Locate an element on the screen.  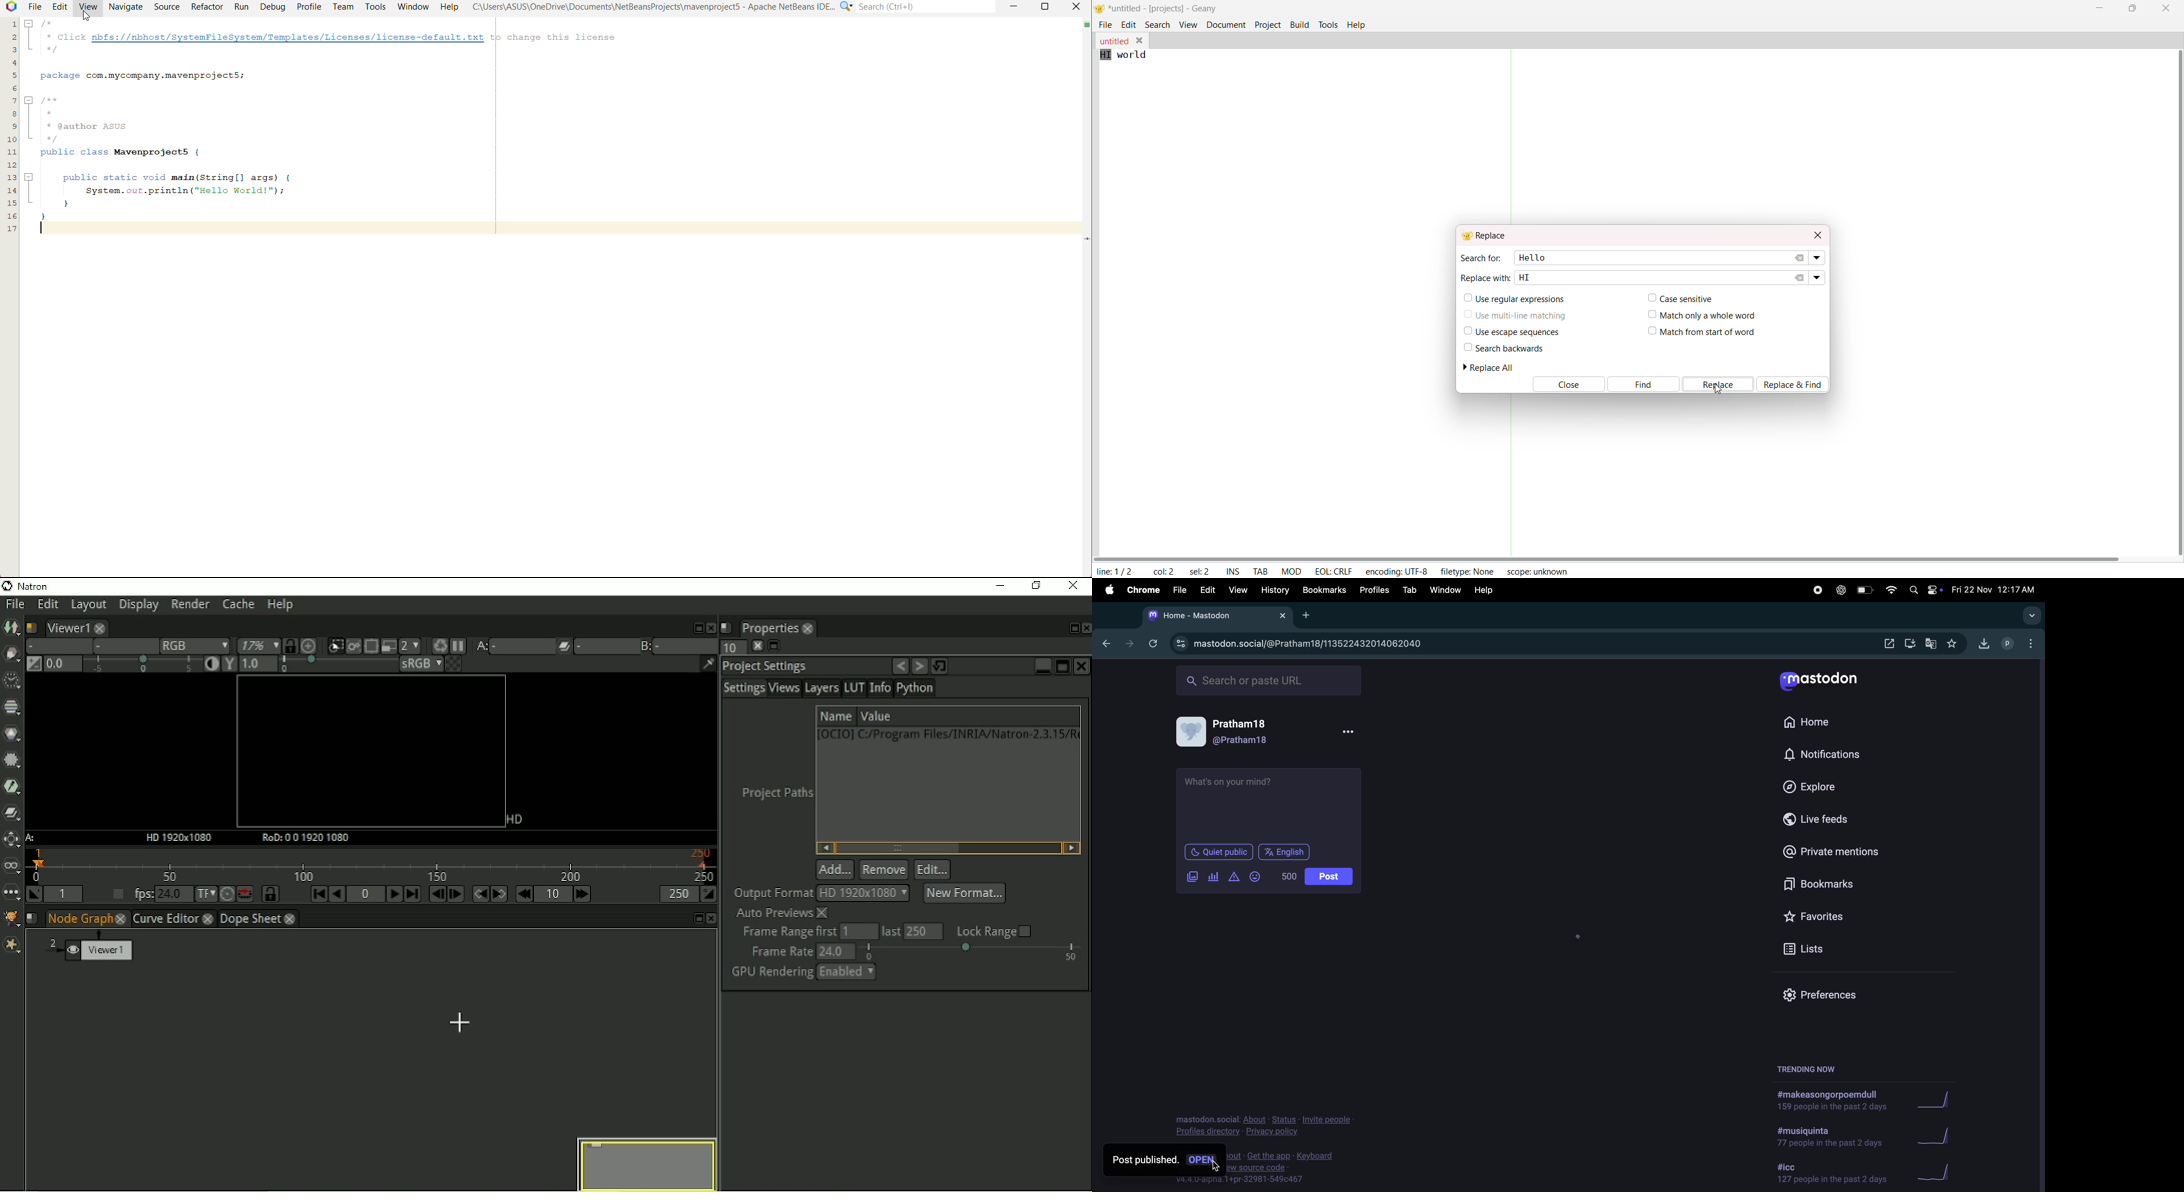
fps is located at coordinates (160, 894).